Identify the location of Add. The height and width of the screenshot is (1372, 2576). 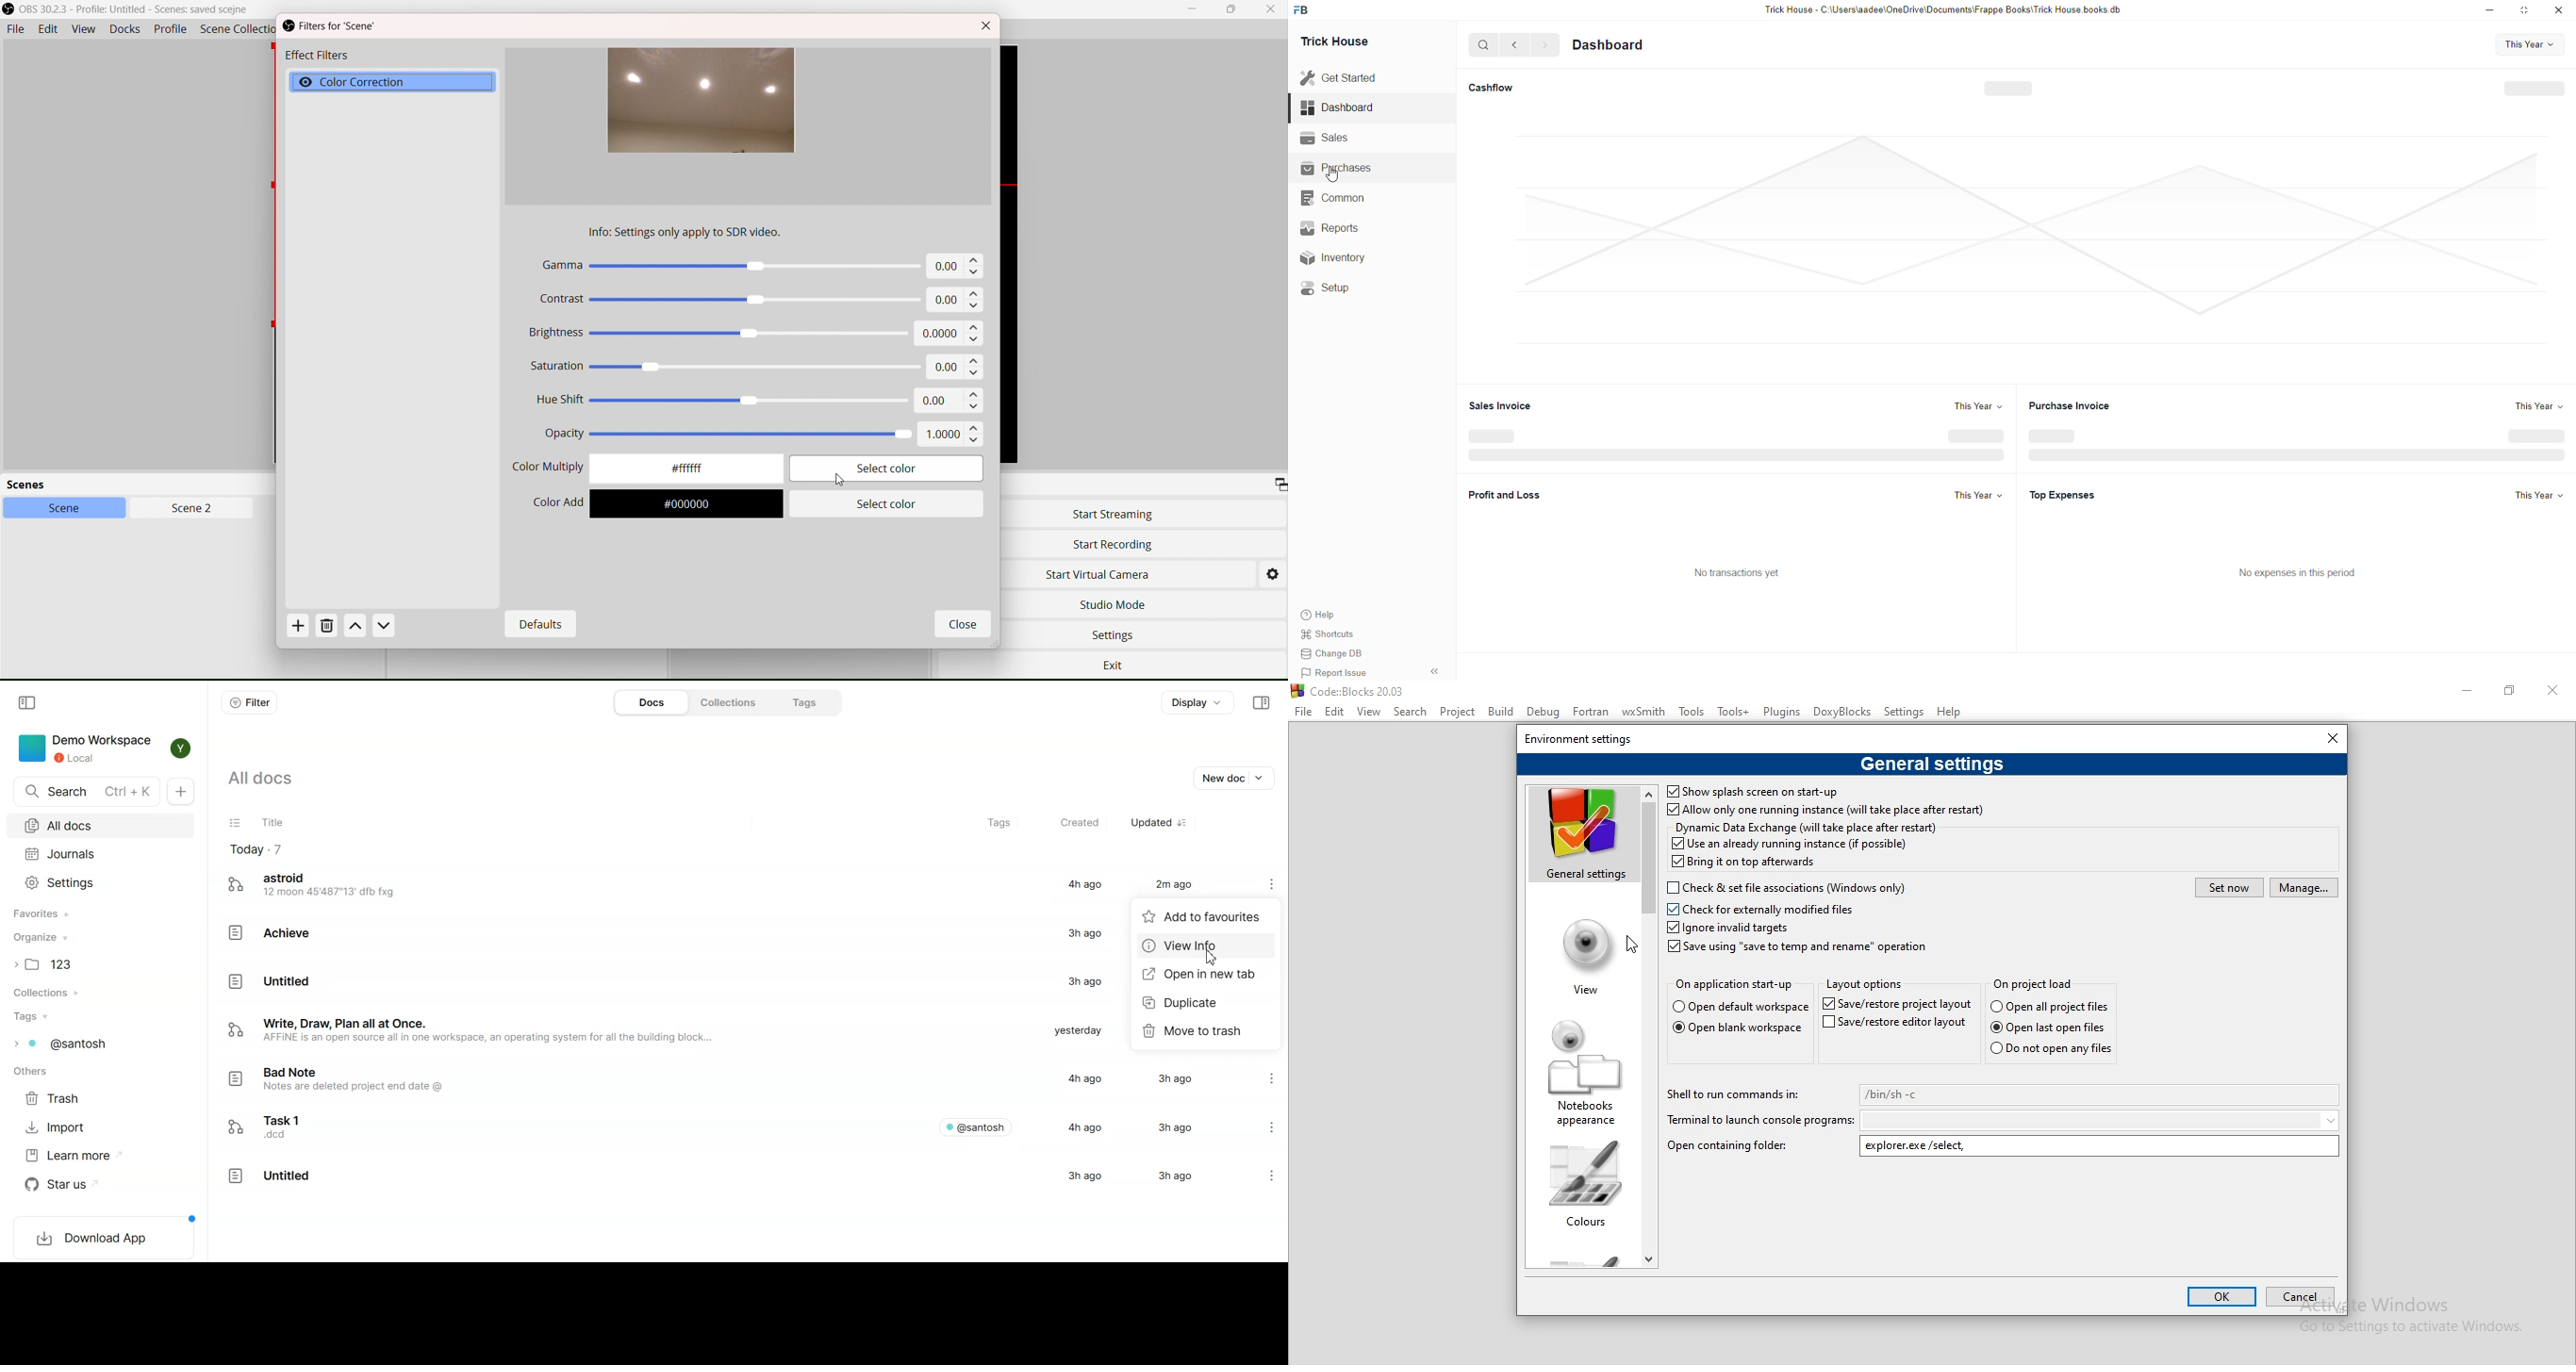
(302, 630).